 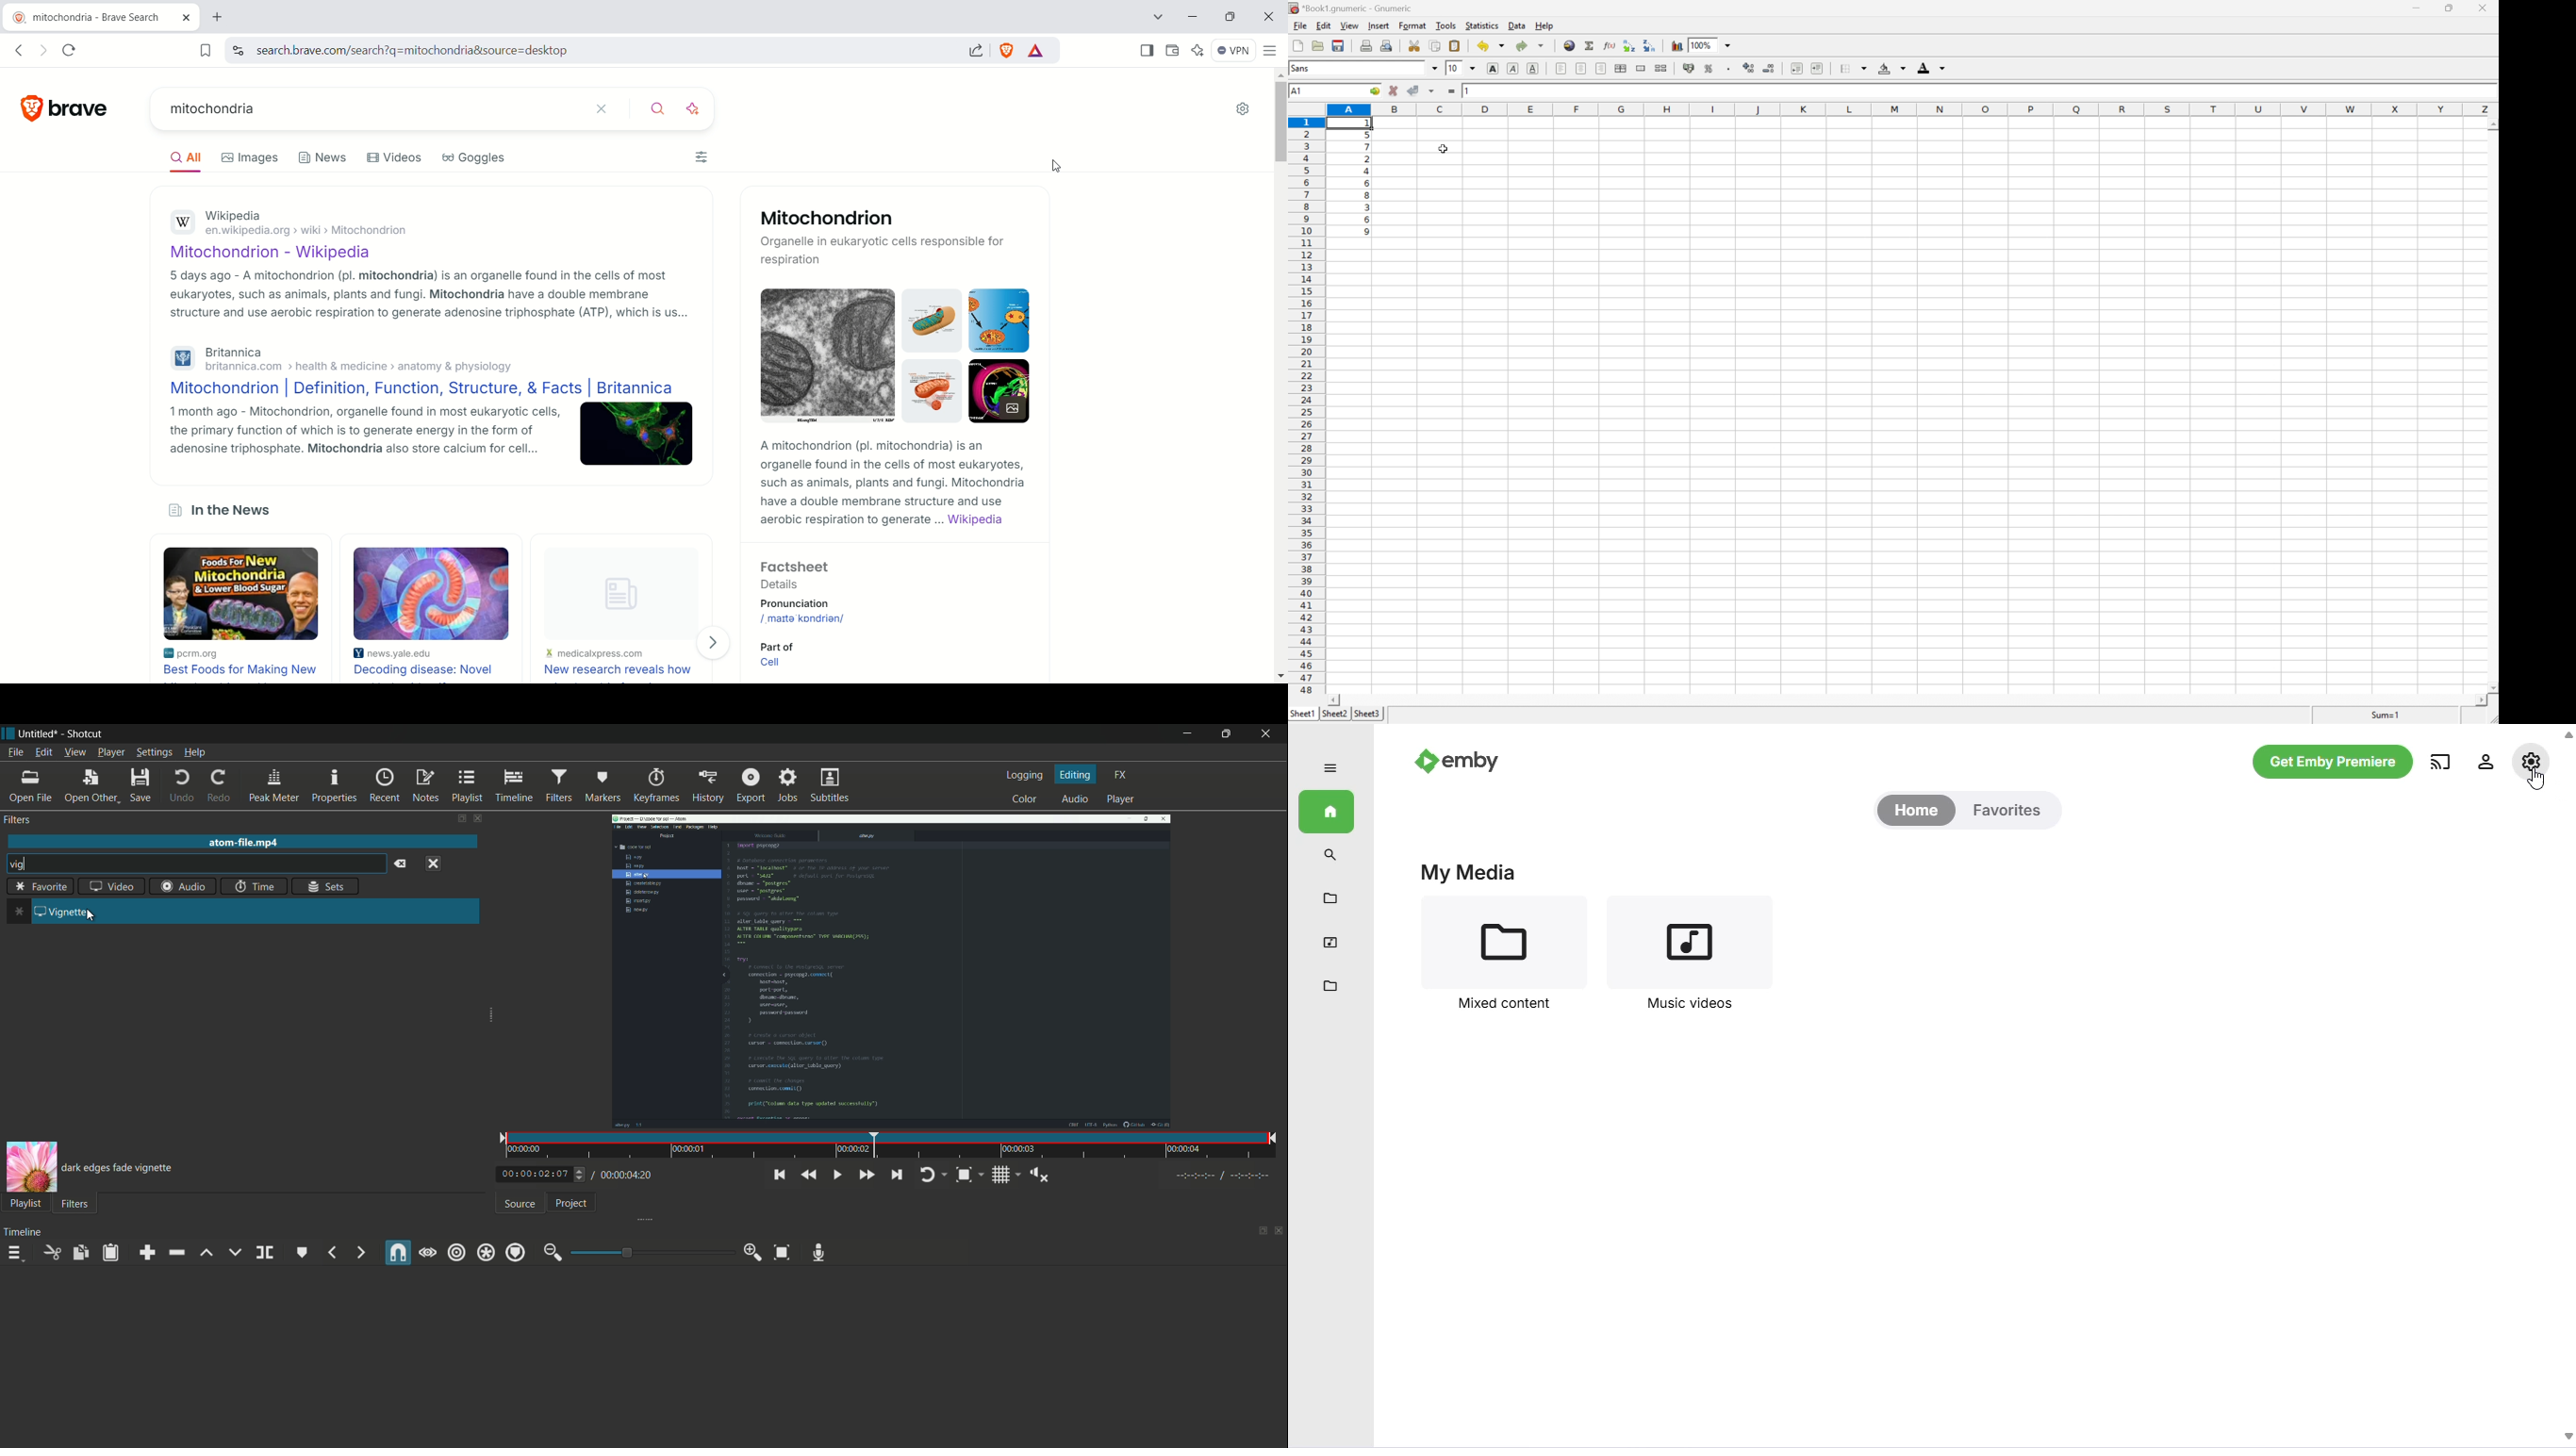 I want to click on merge range of cells, so click(x=1640, y=67).